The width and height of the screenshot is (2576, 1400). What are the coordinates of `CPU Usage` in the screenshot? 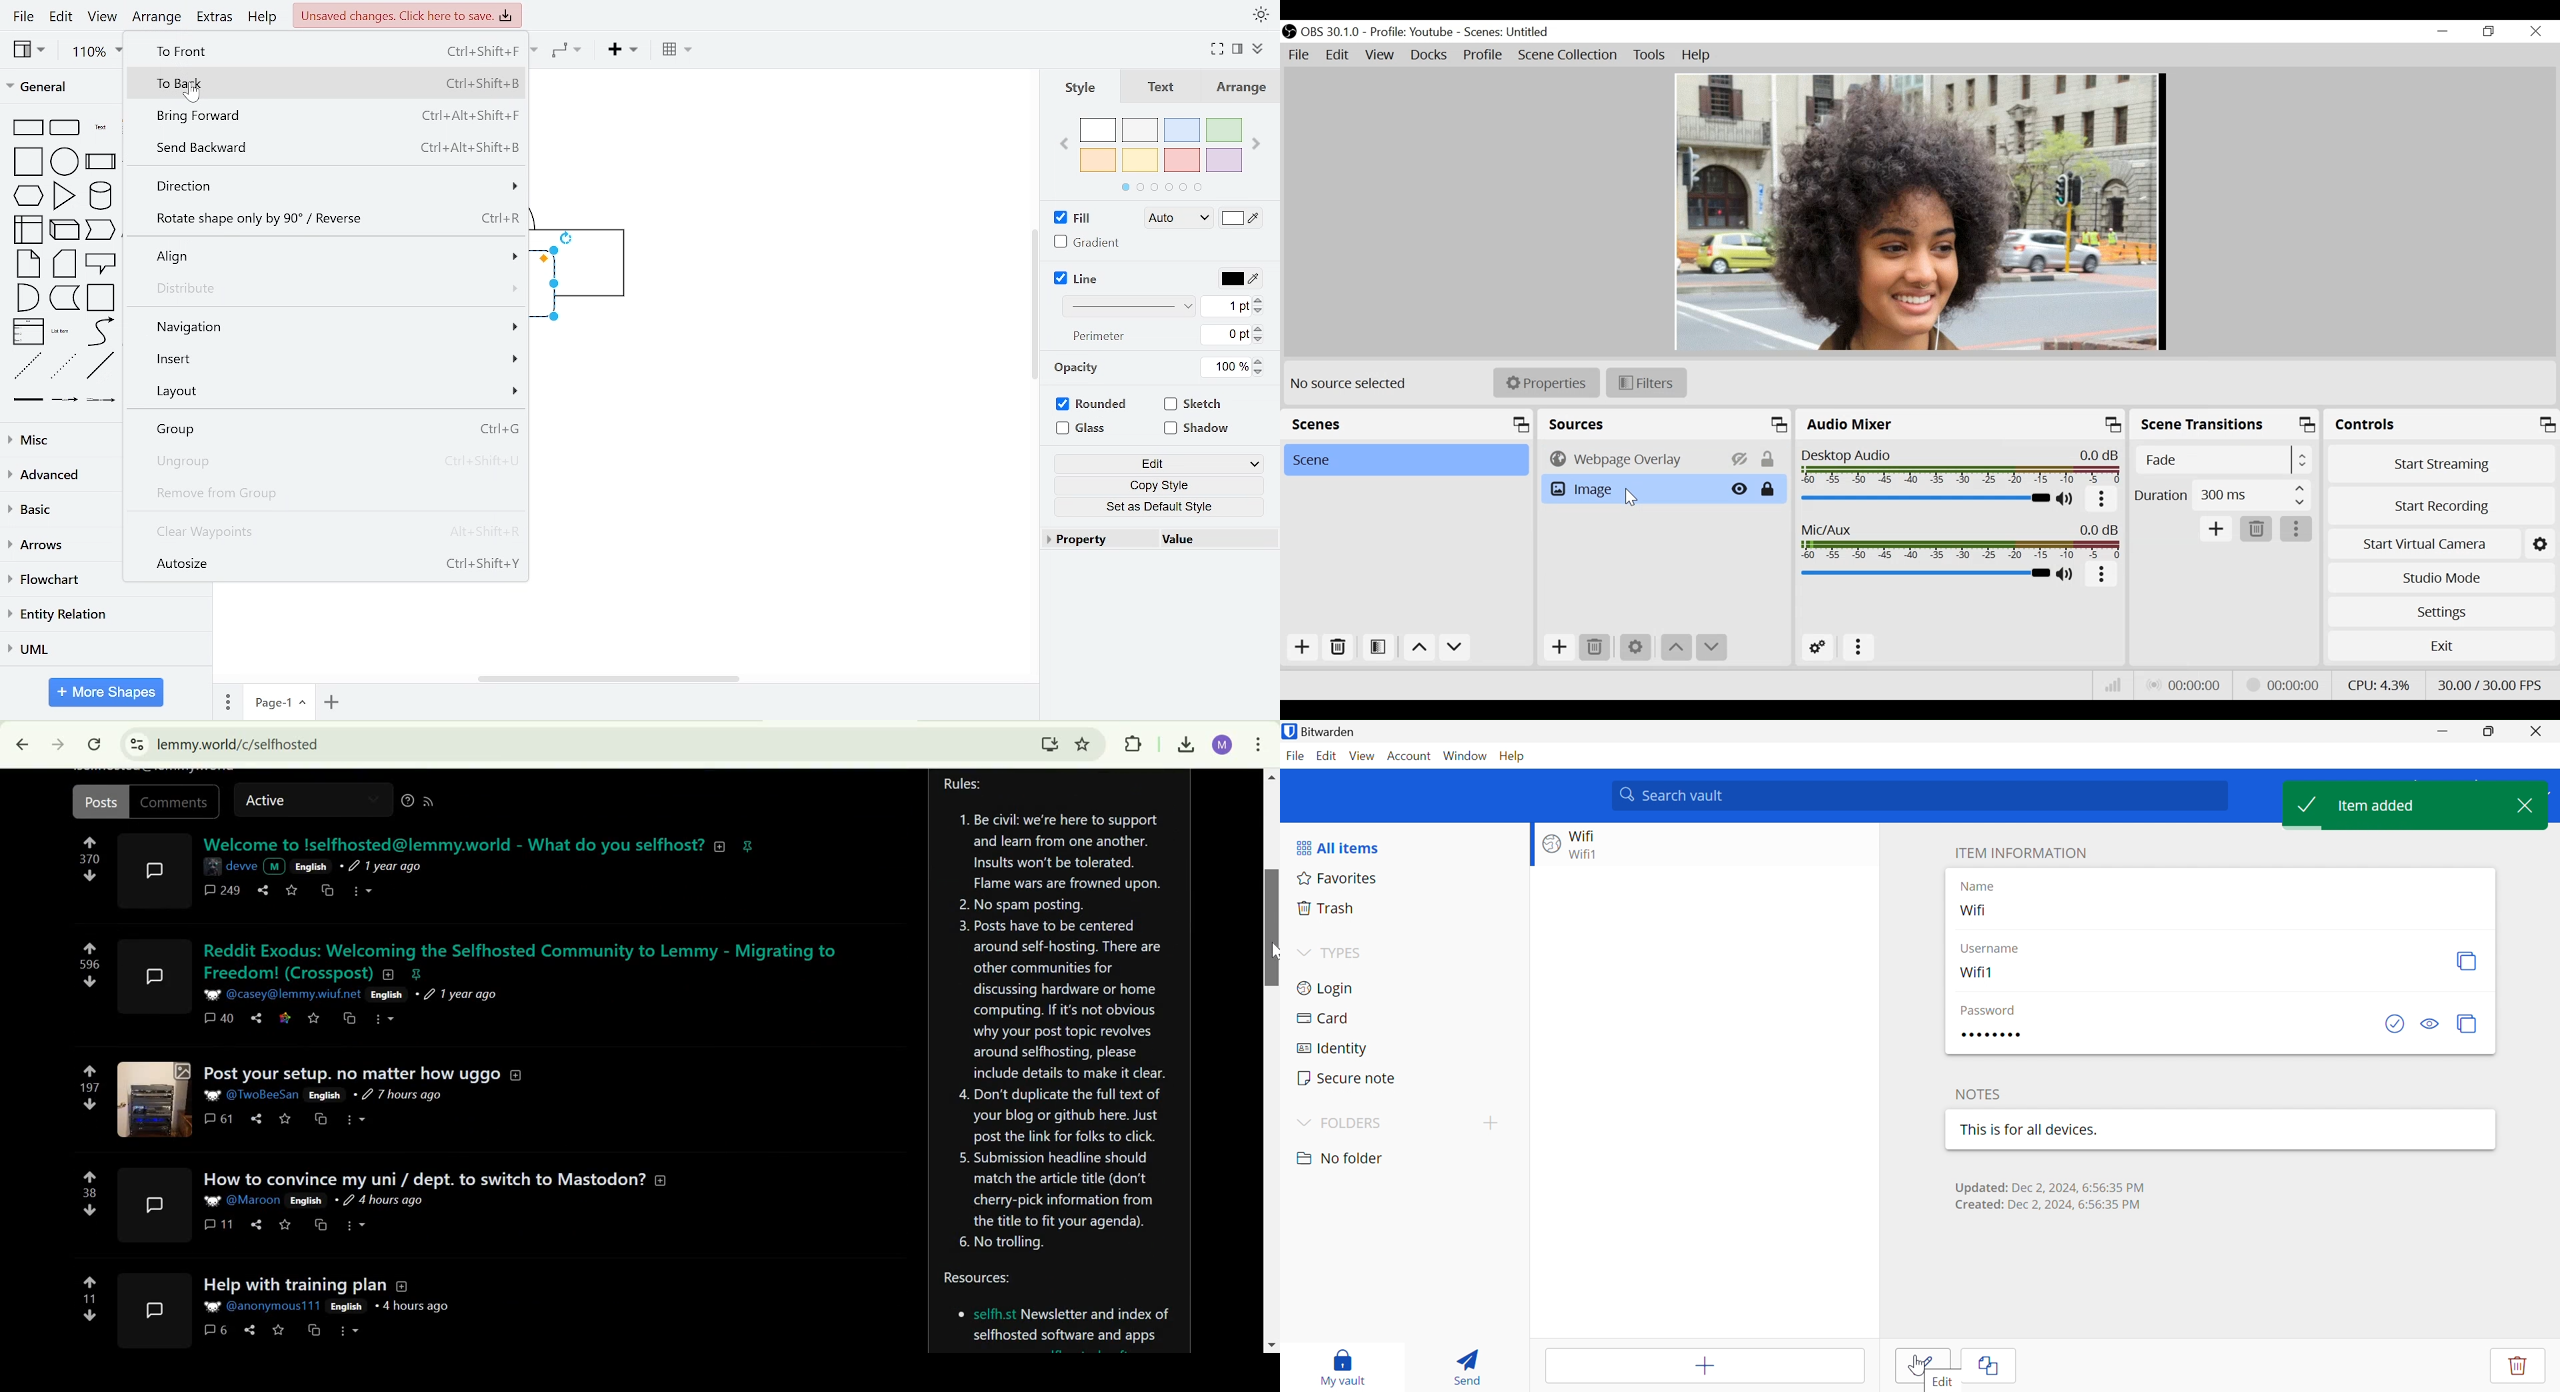 It's located at (2379, 685).